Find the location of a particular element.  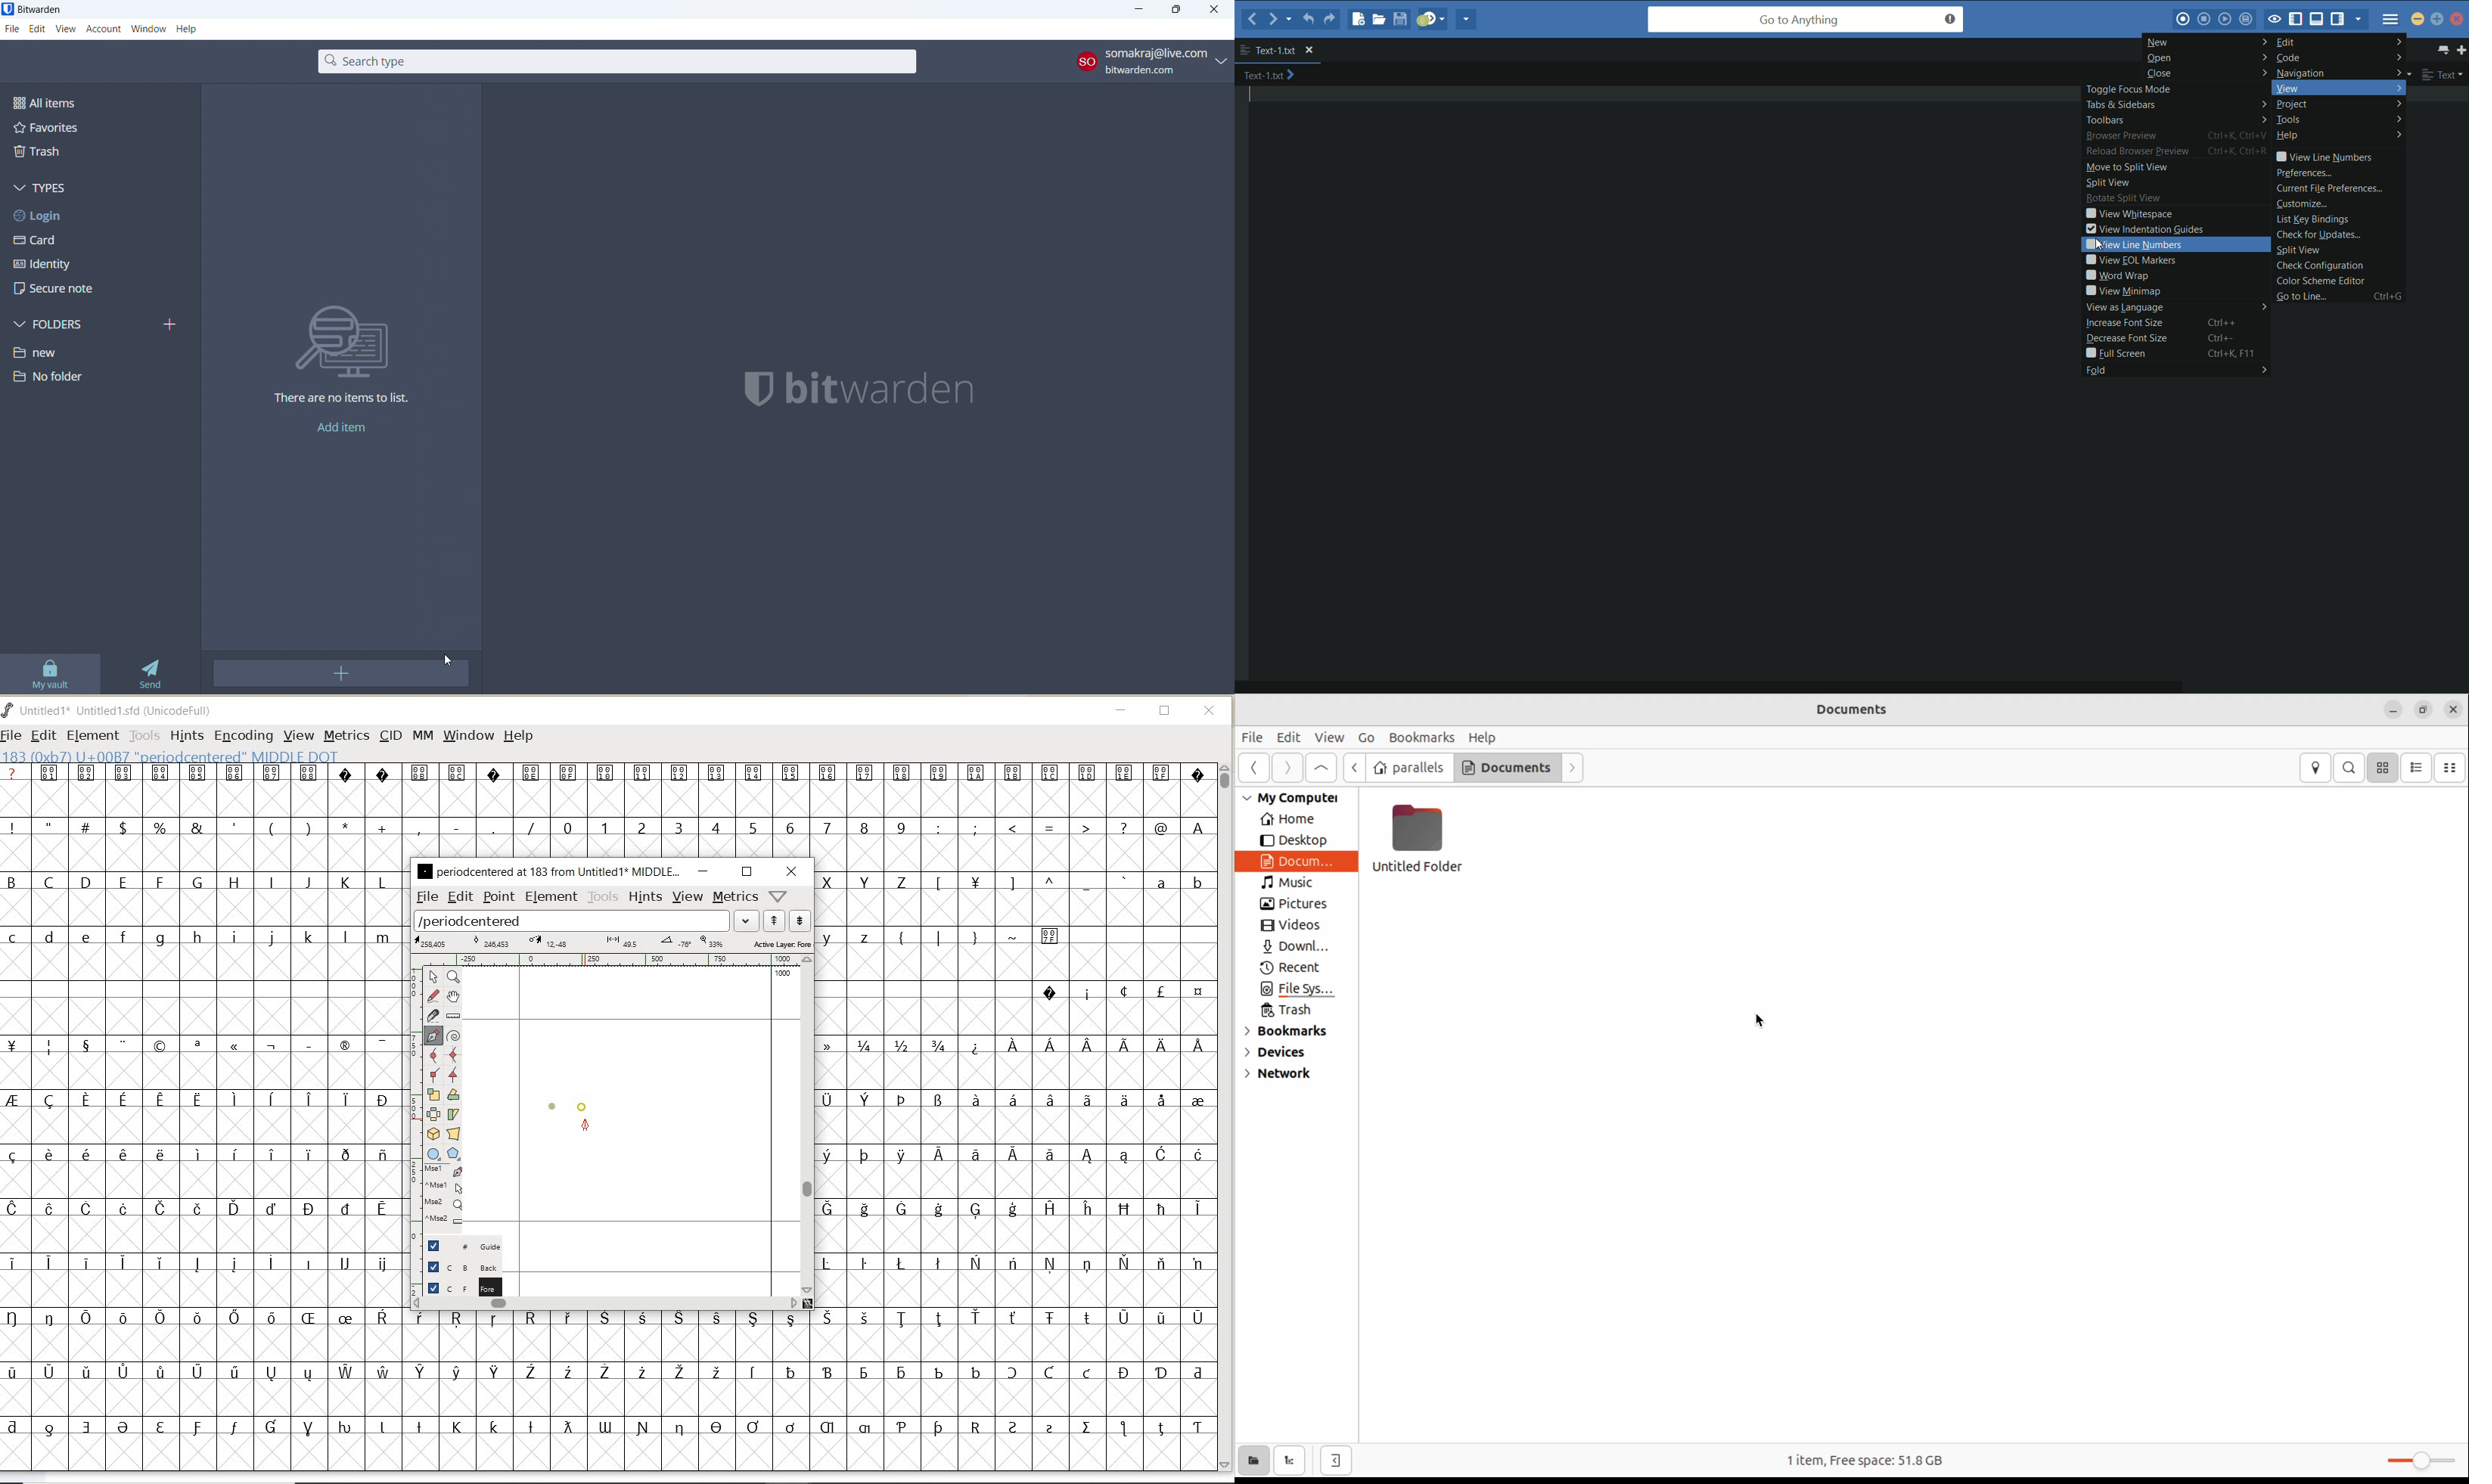

MINIMIZE is located at coordinates (1122, 713).